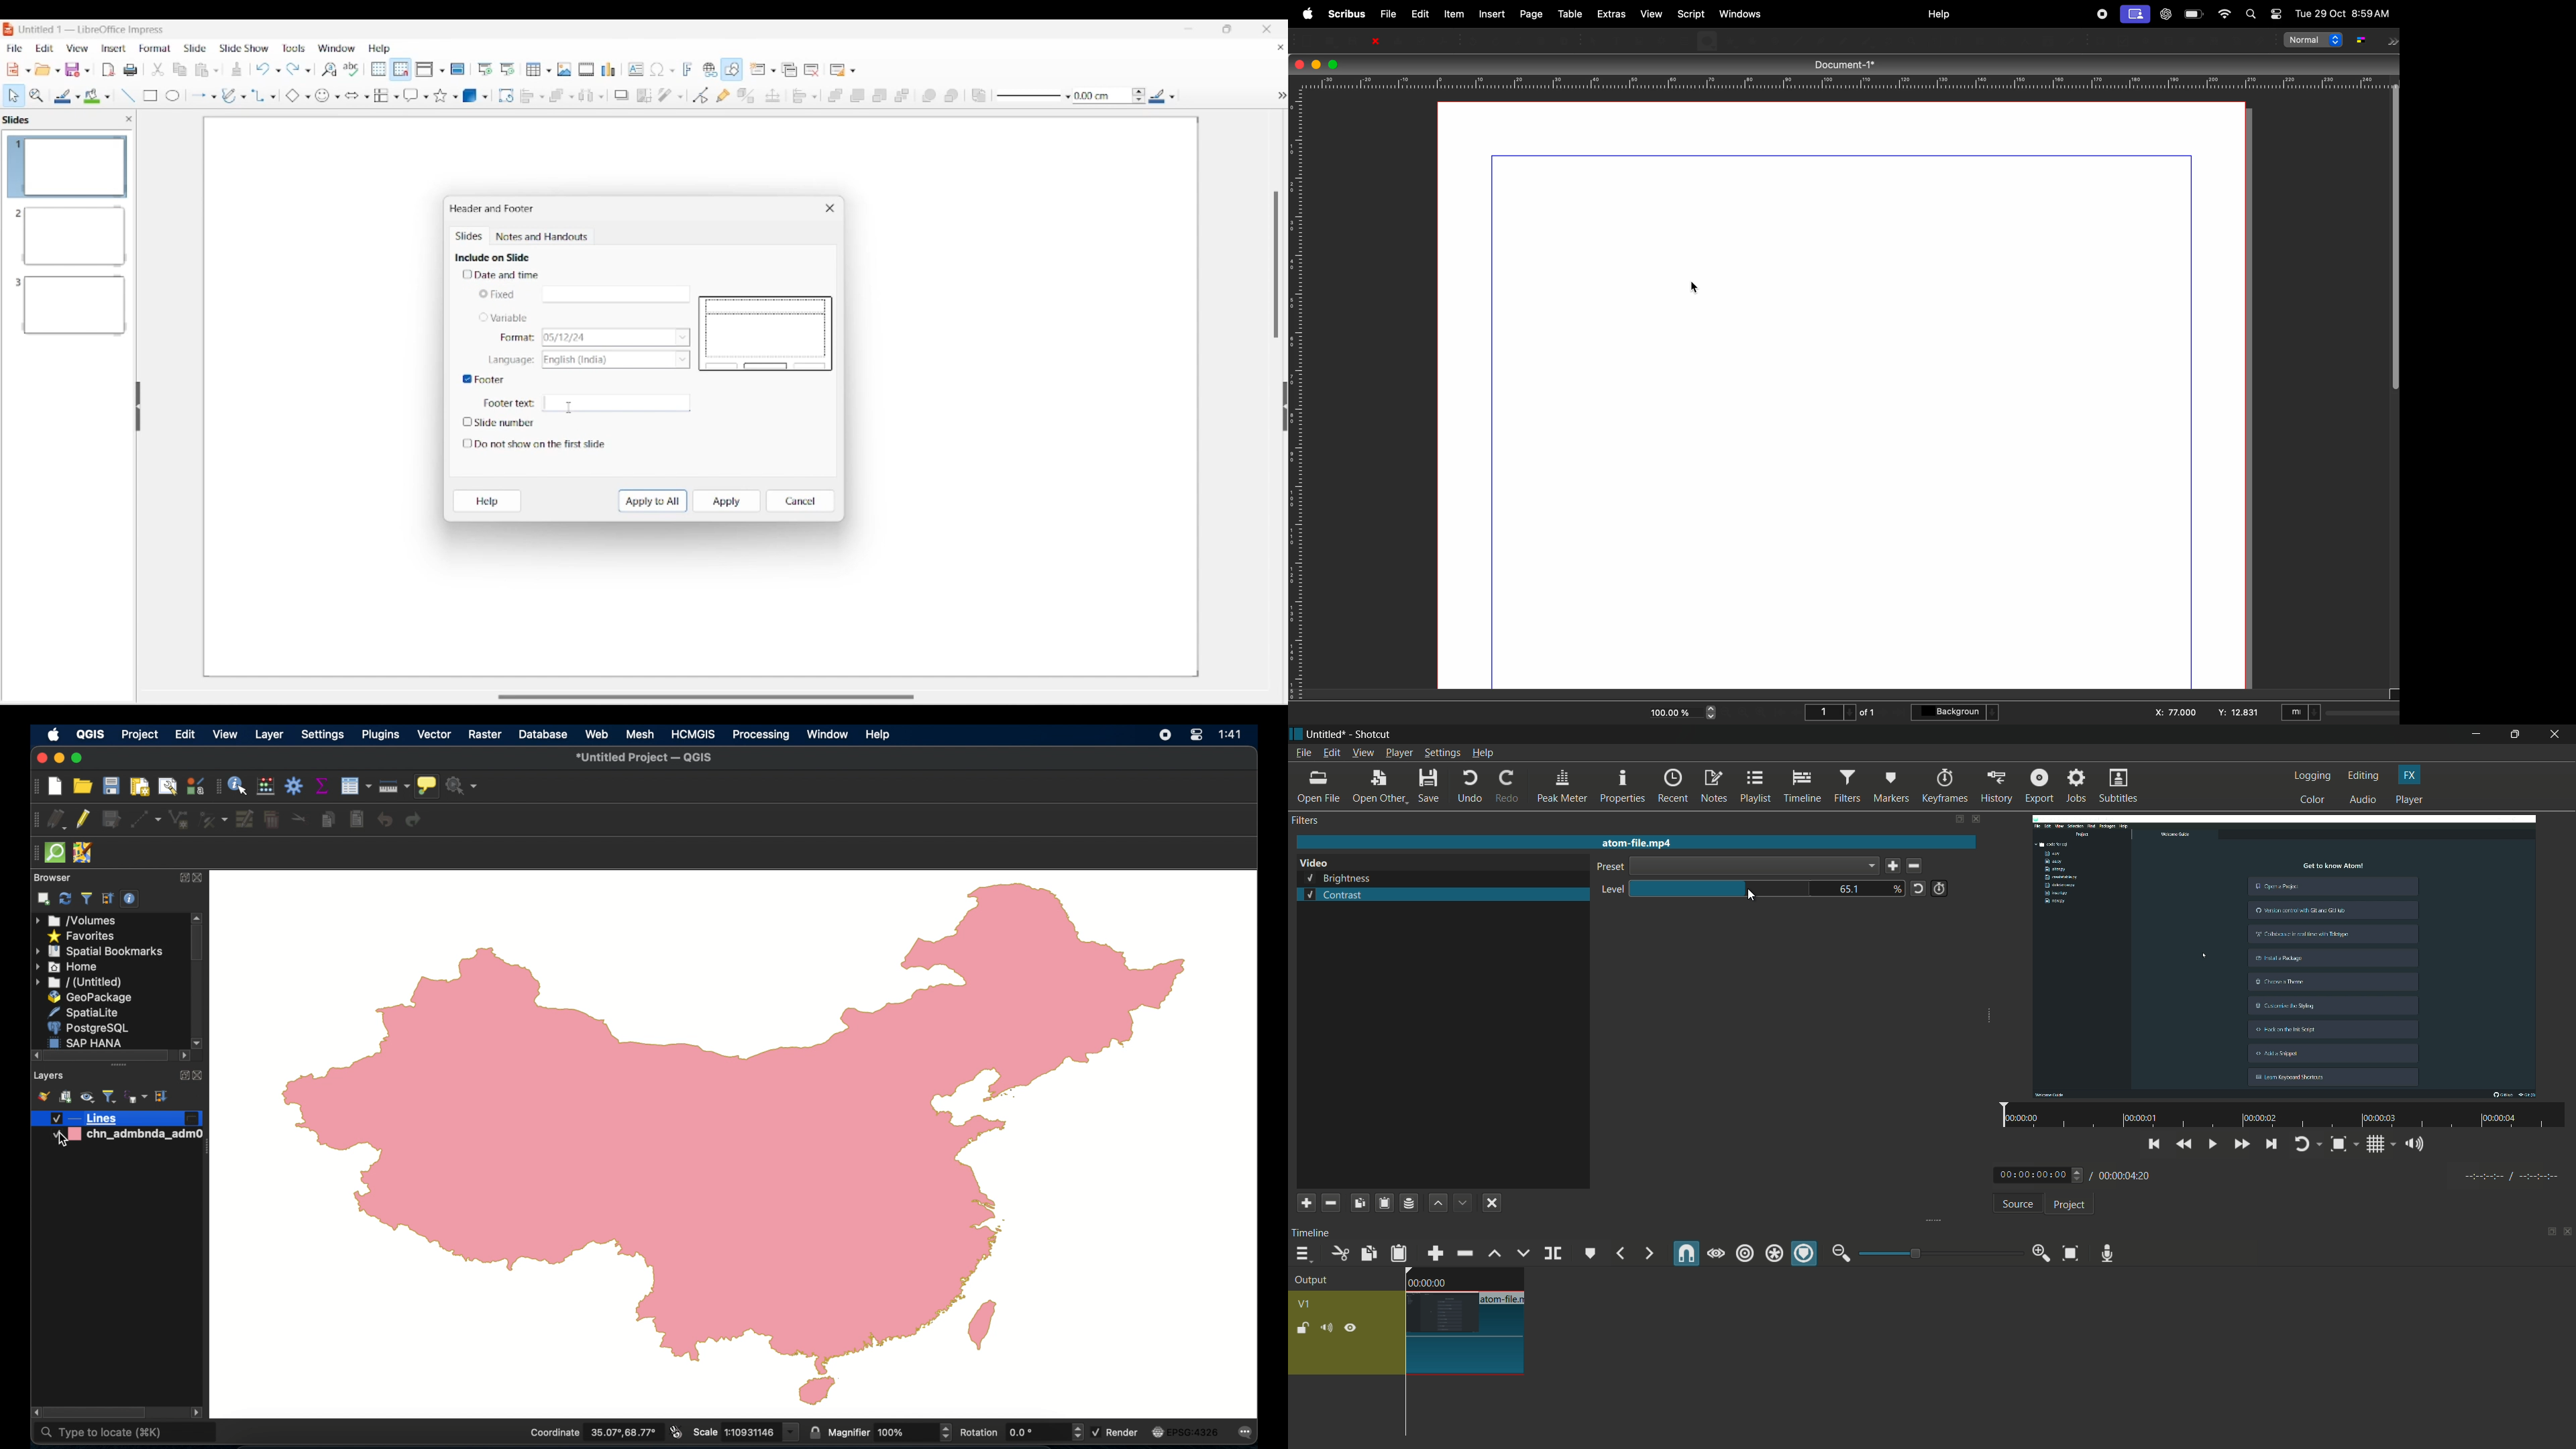  Describe the element at coordinates (569, 409) in the screenshot. I see `Cursor clicking on footer textbox` at that location.